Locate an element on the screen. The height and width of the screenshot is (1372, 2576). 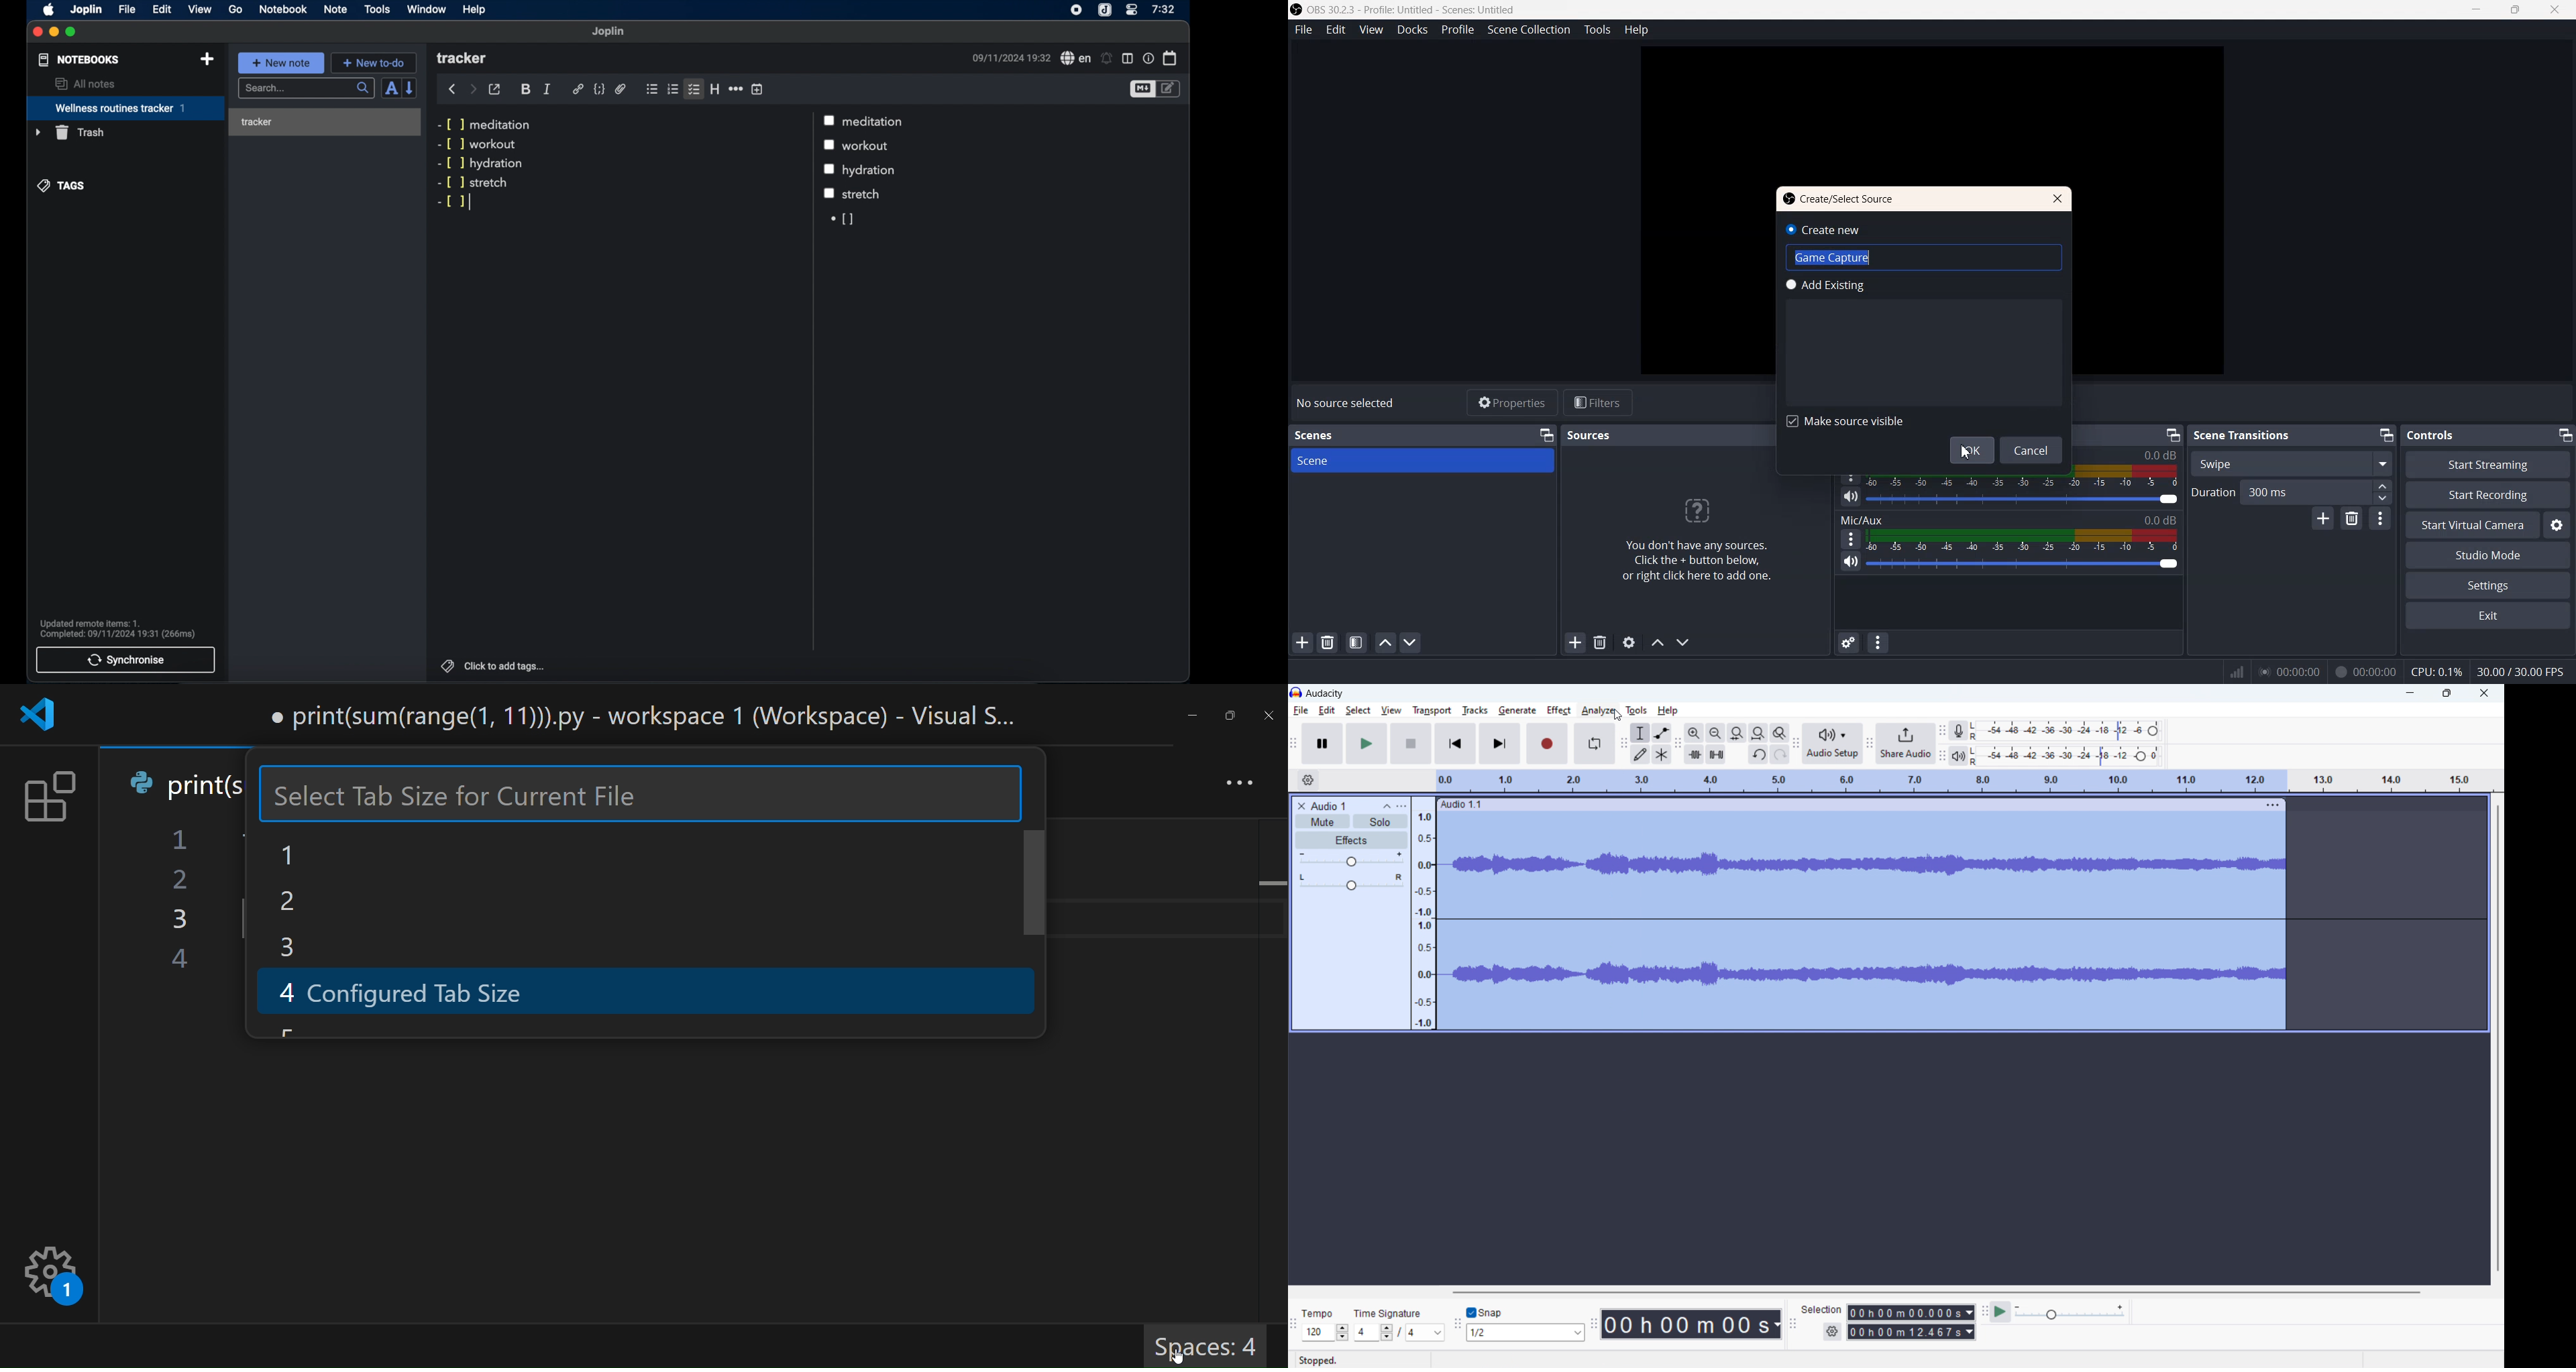
Add Sources is located at coordinates (1574, 644).